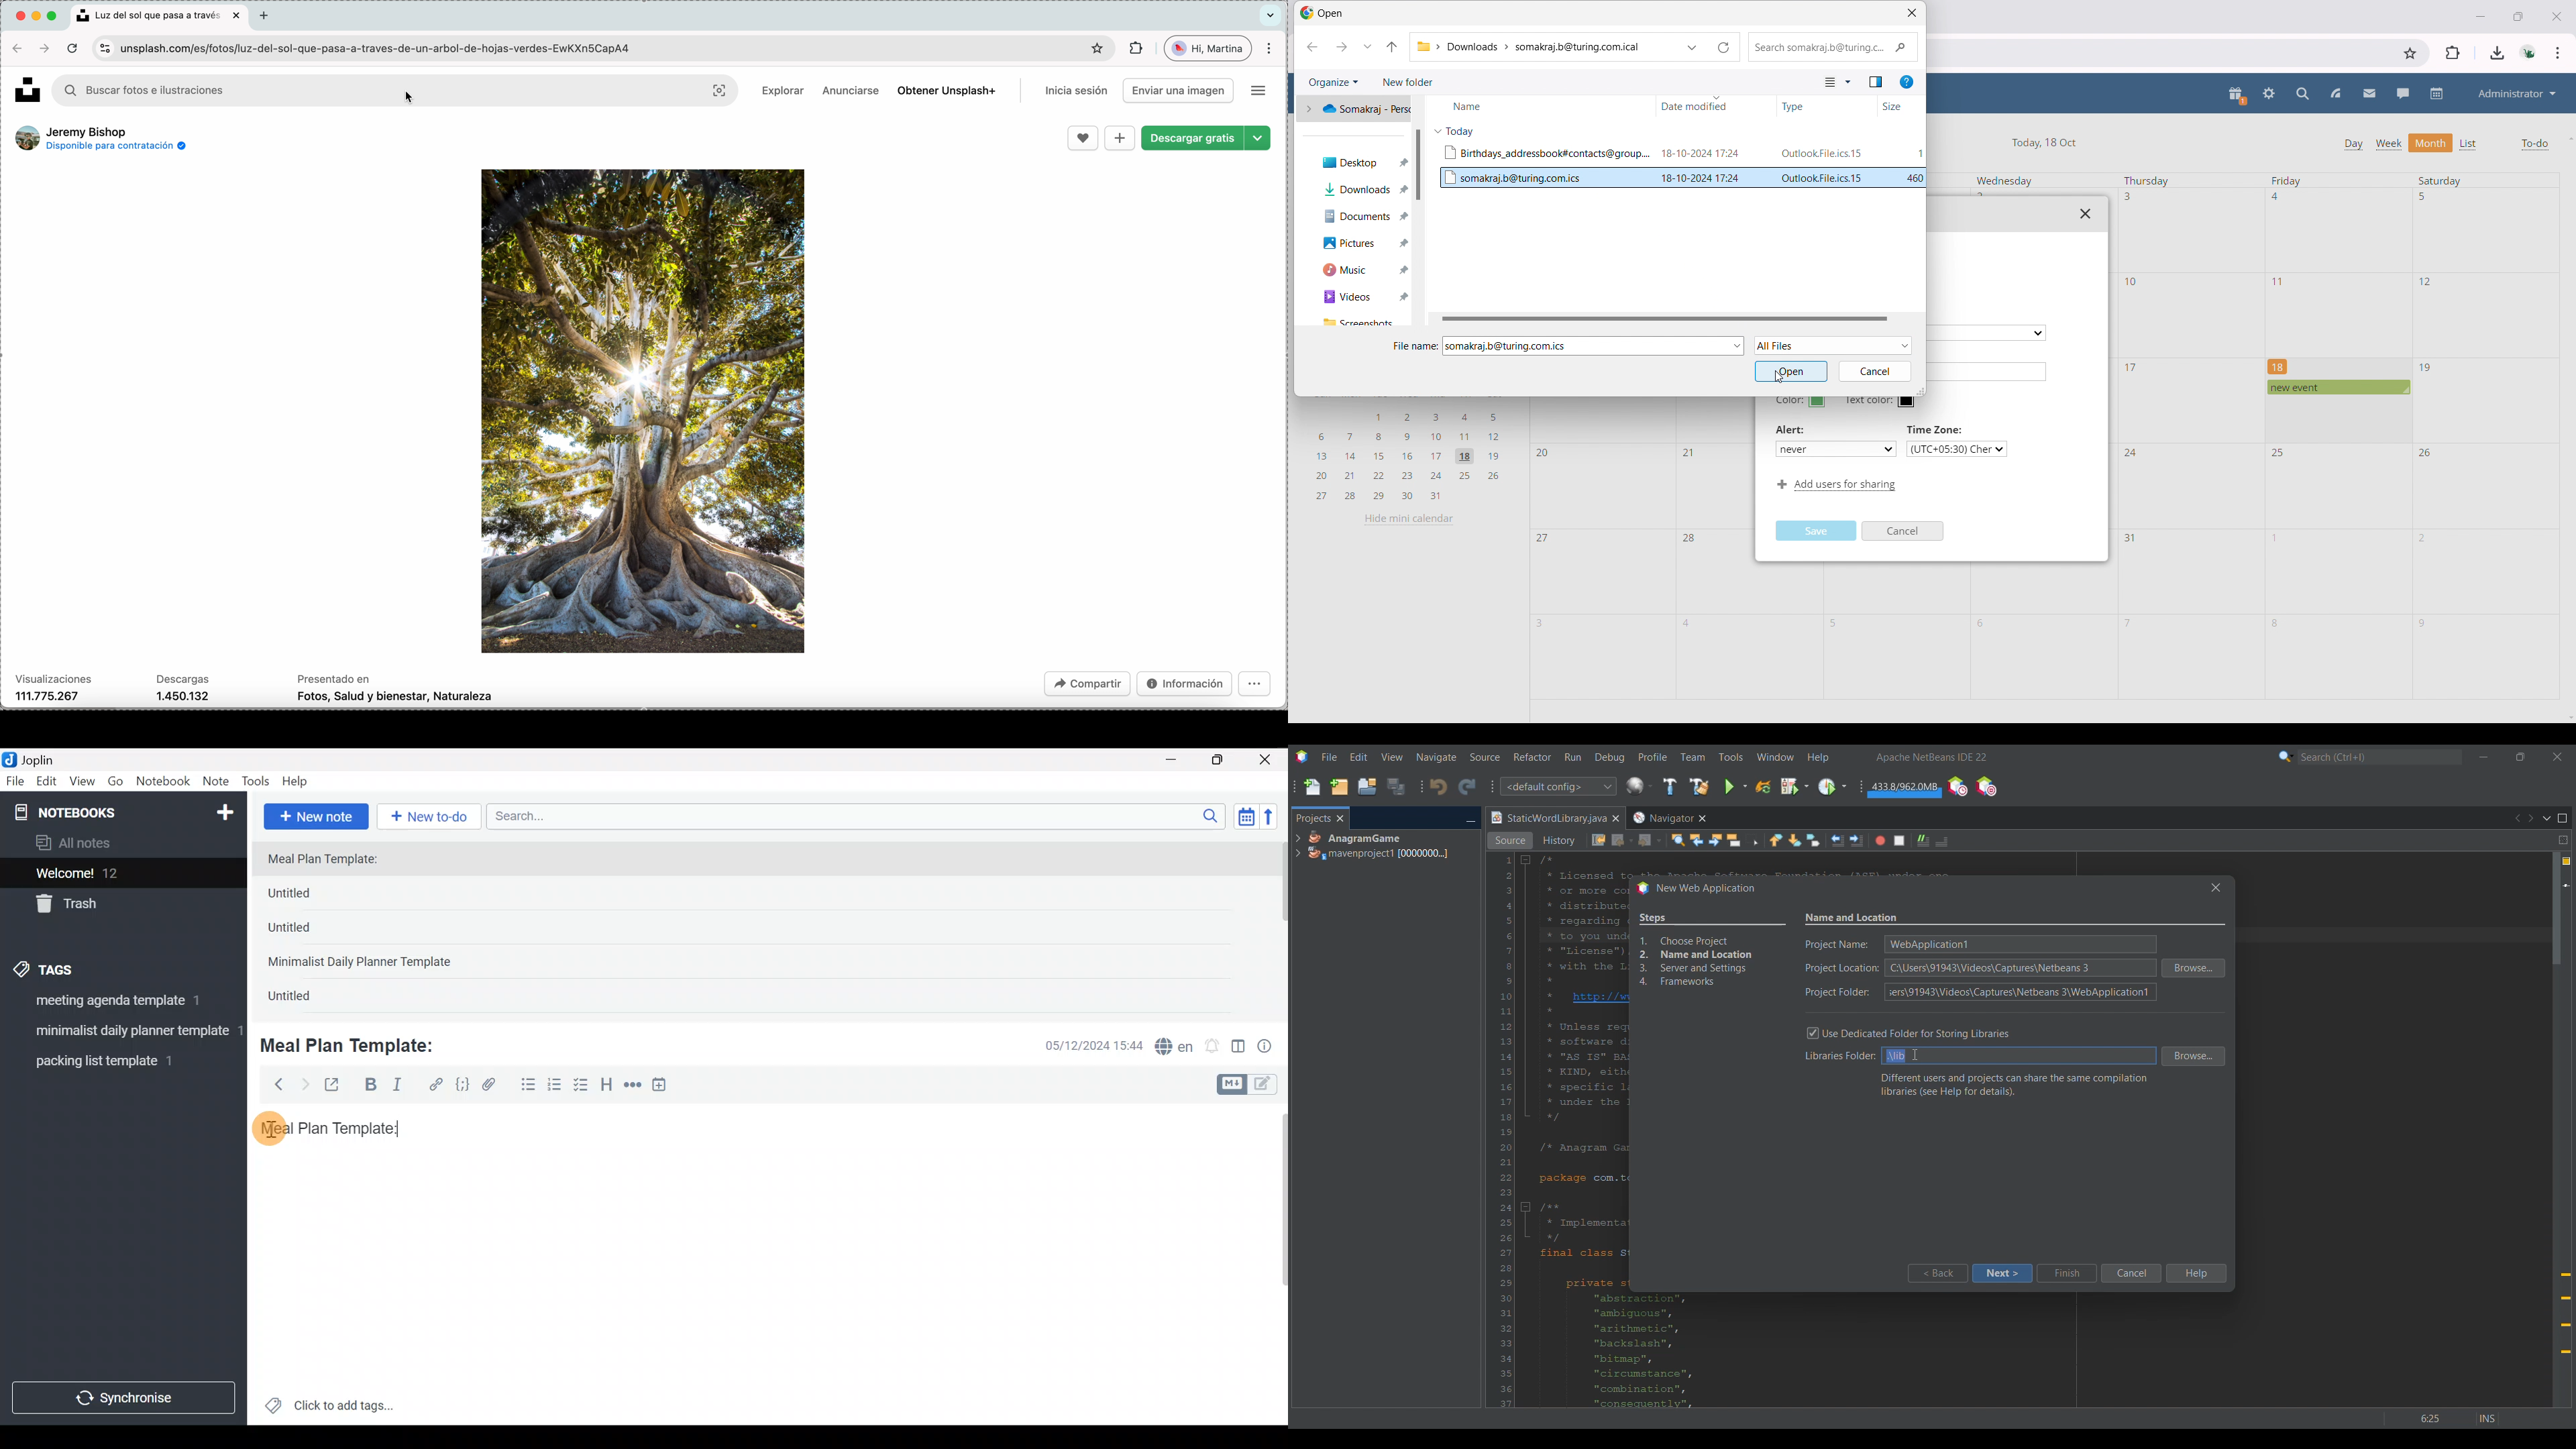 The image size is (2576, 1456). Describe the element at coordinates (239, 16) in the screenshot. I see `close` at that location.